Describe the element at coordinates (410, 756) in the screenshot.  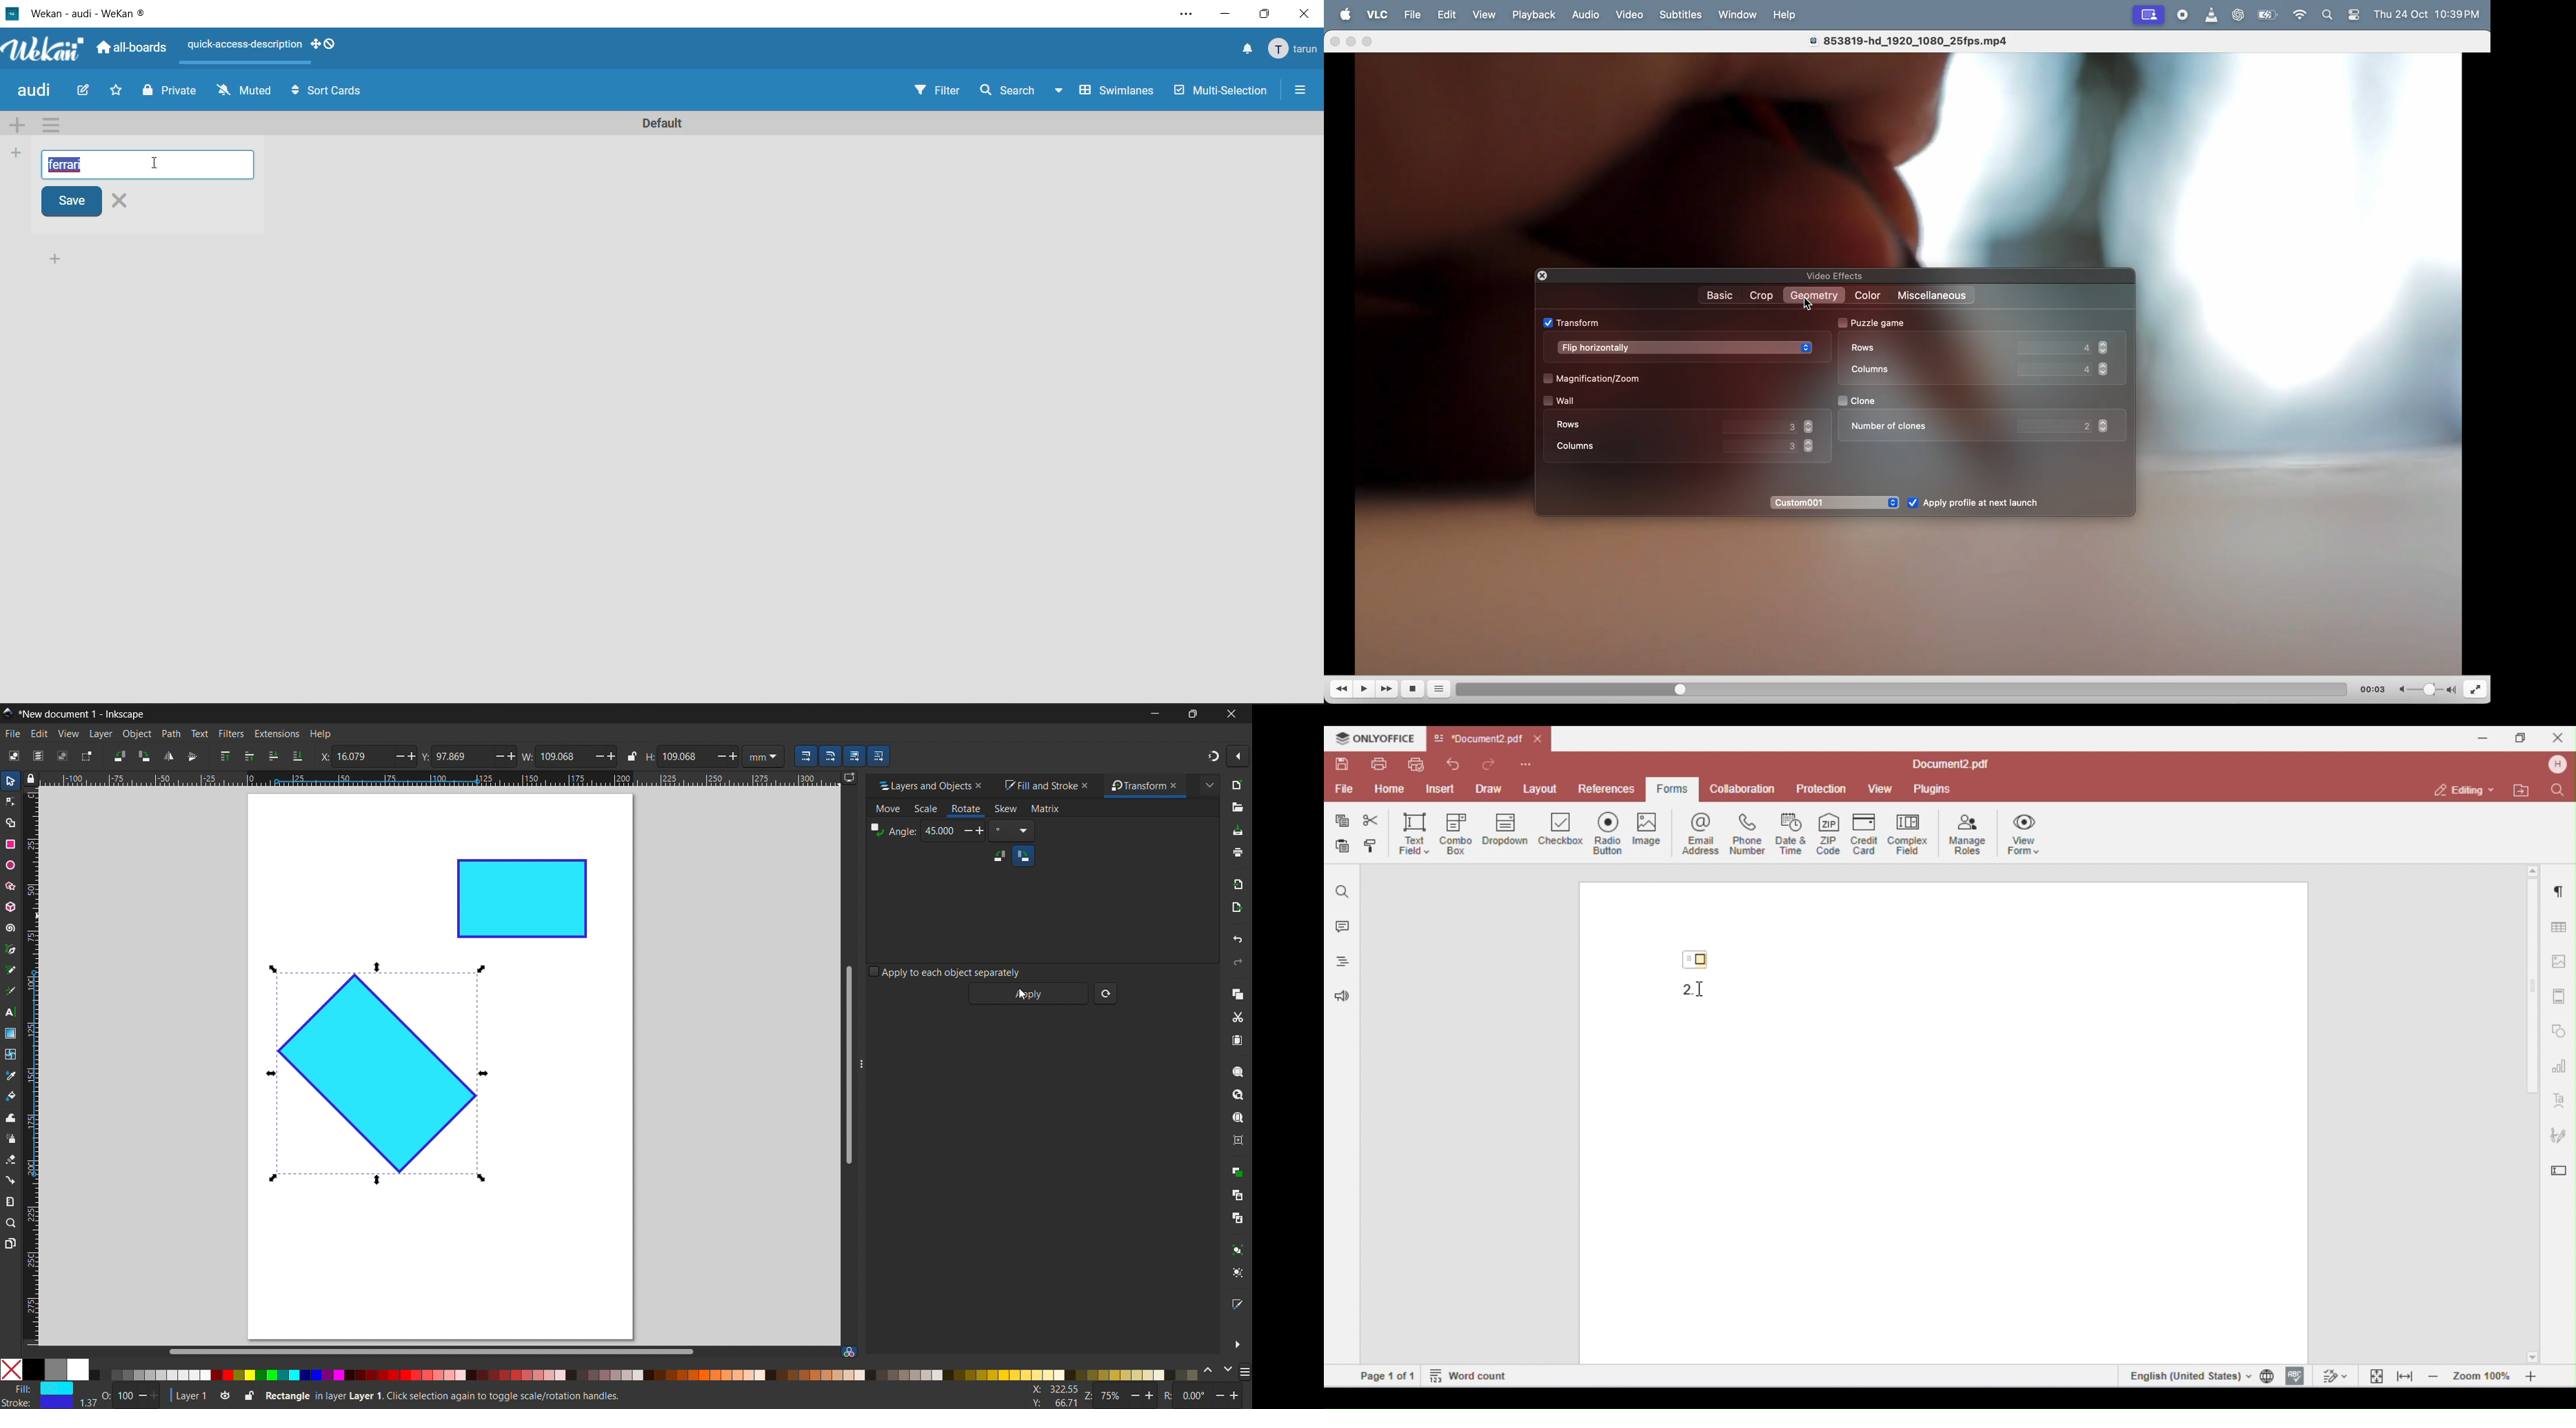
I see `Add/ increase` at that location.